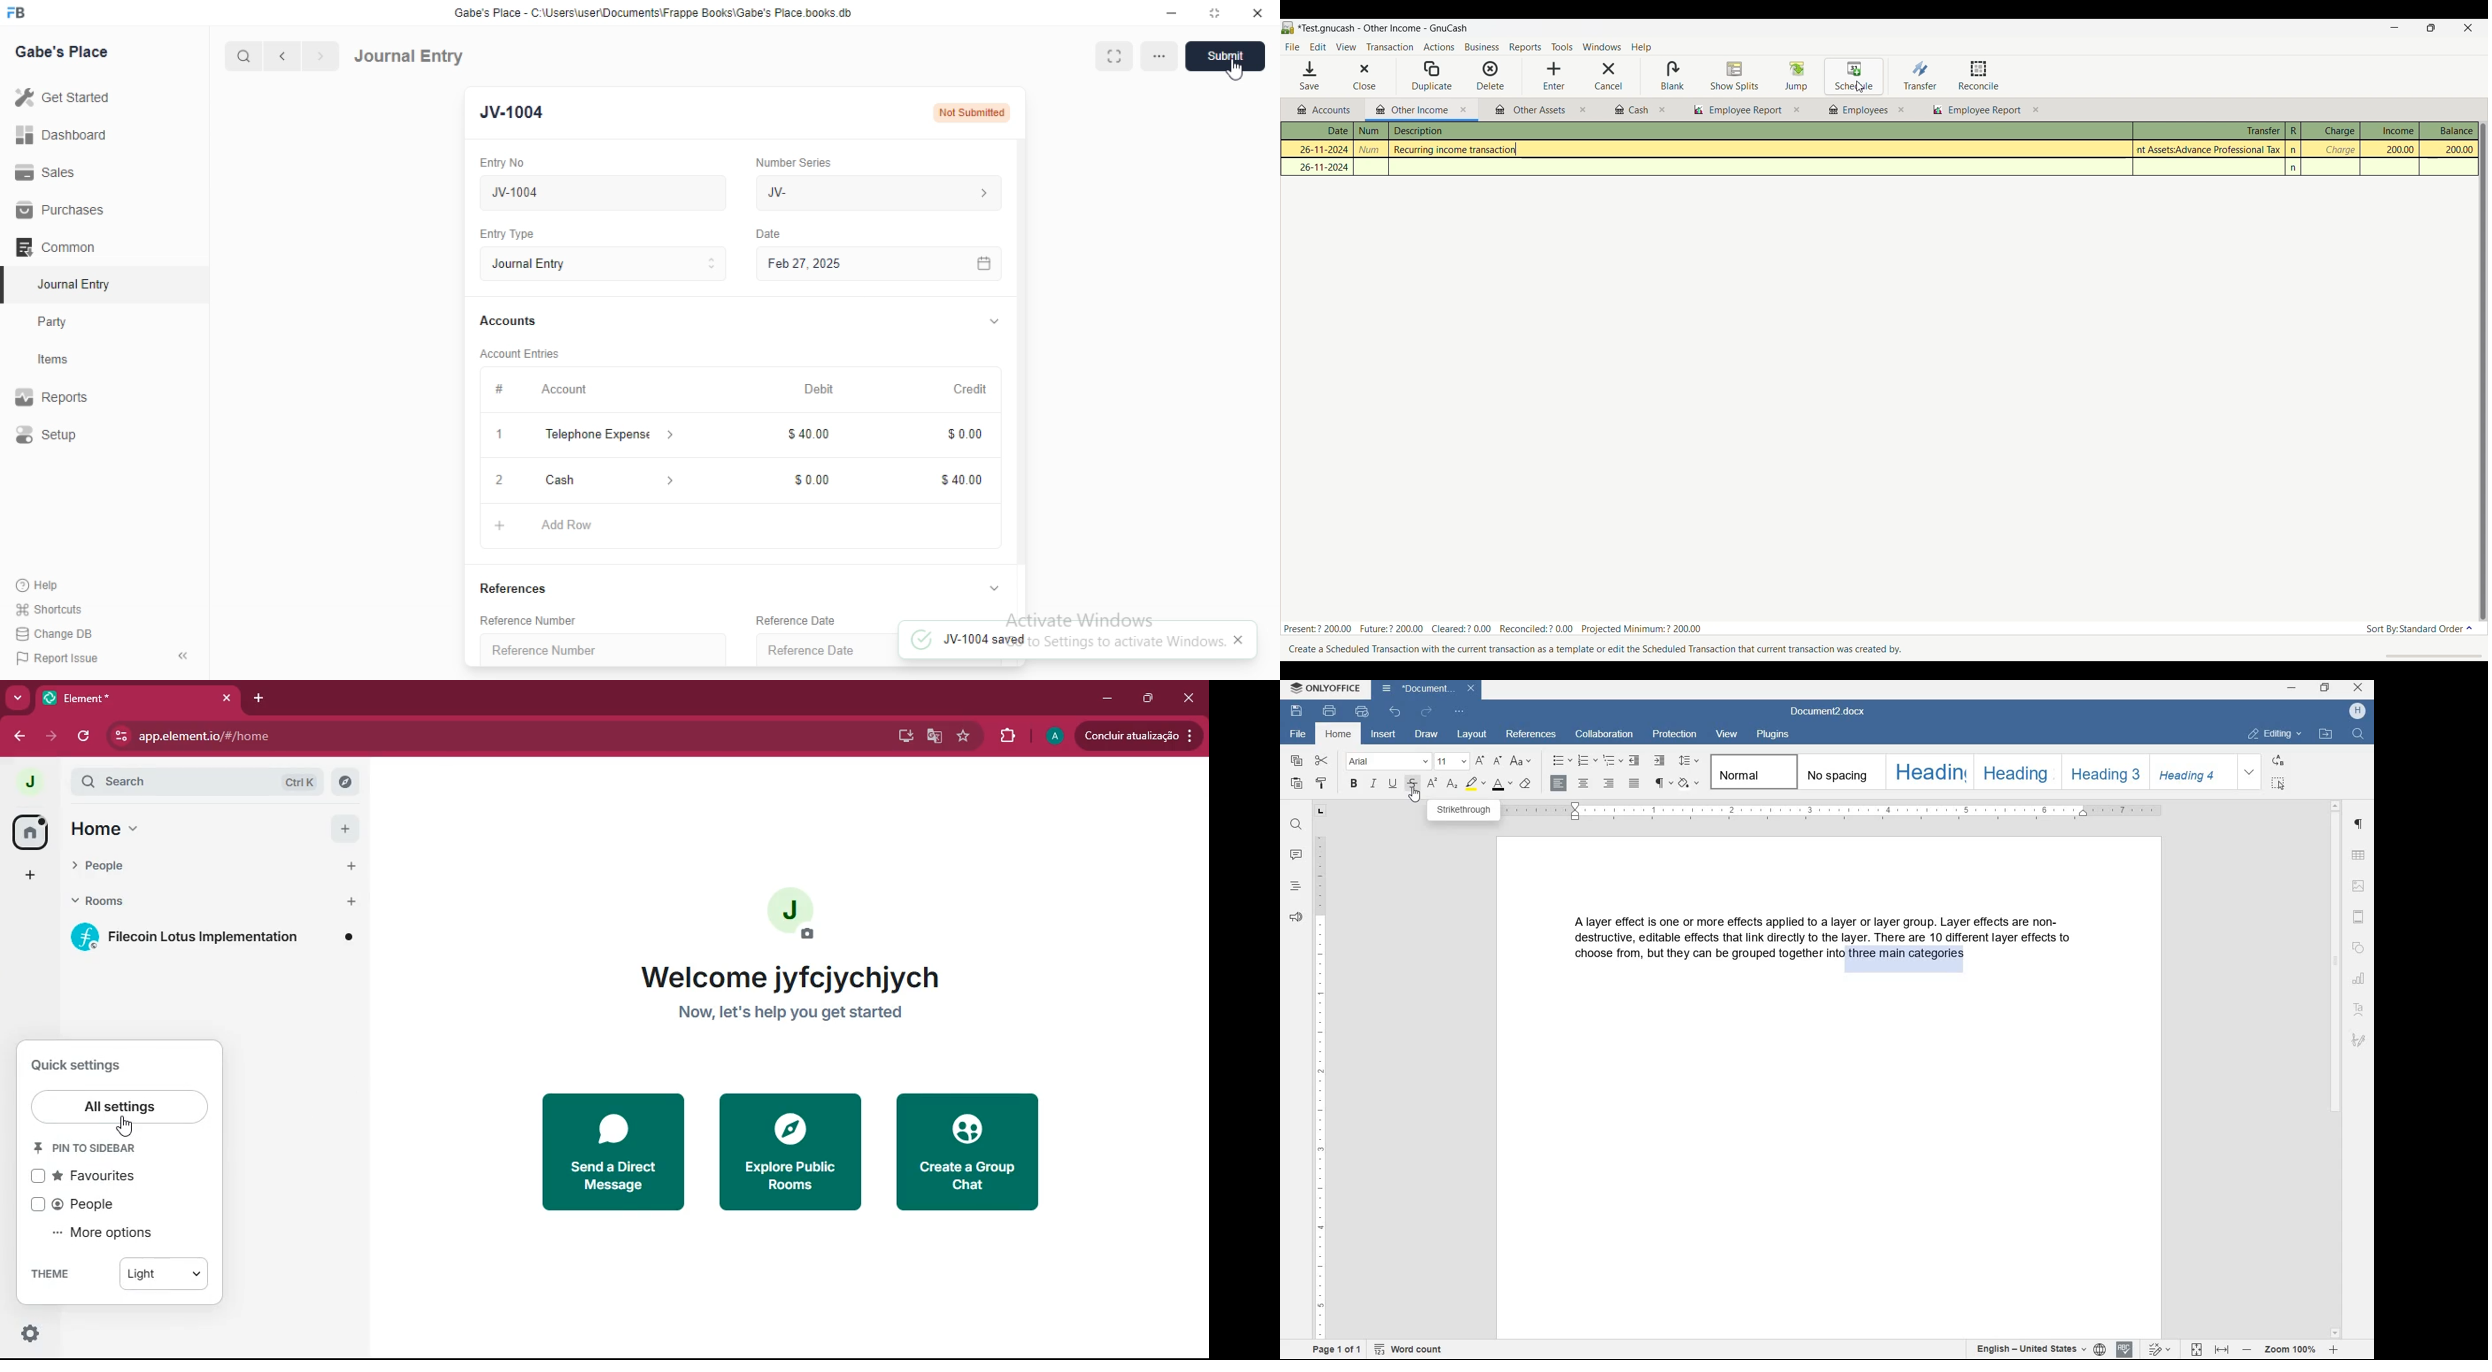 The height and width of the screenshot is (1372, 2492). I want to click on Close, so click(1236, 640).